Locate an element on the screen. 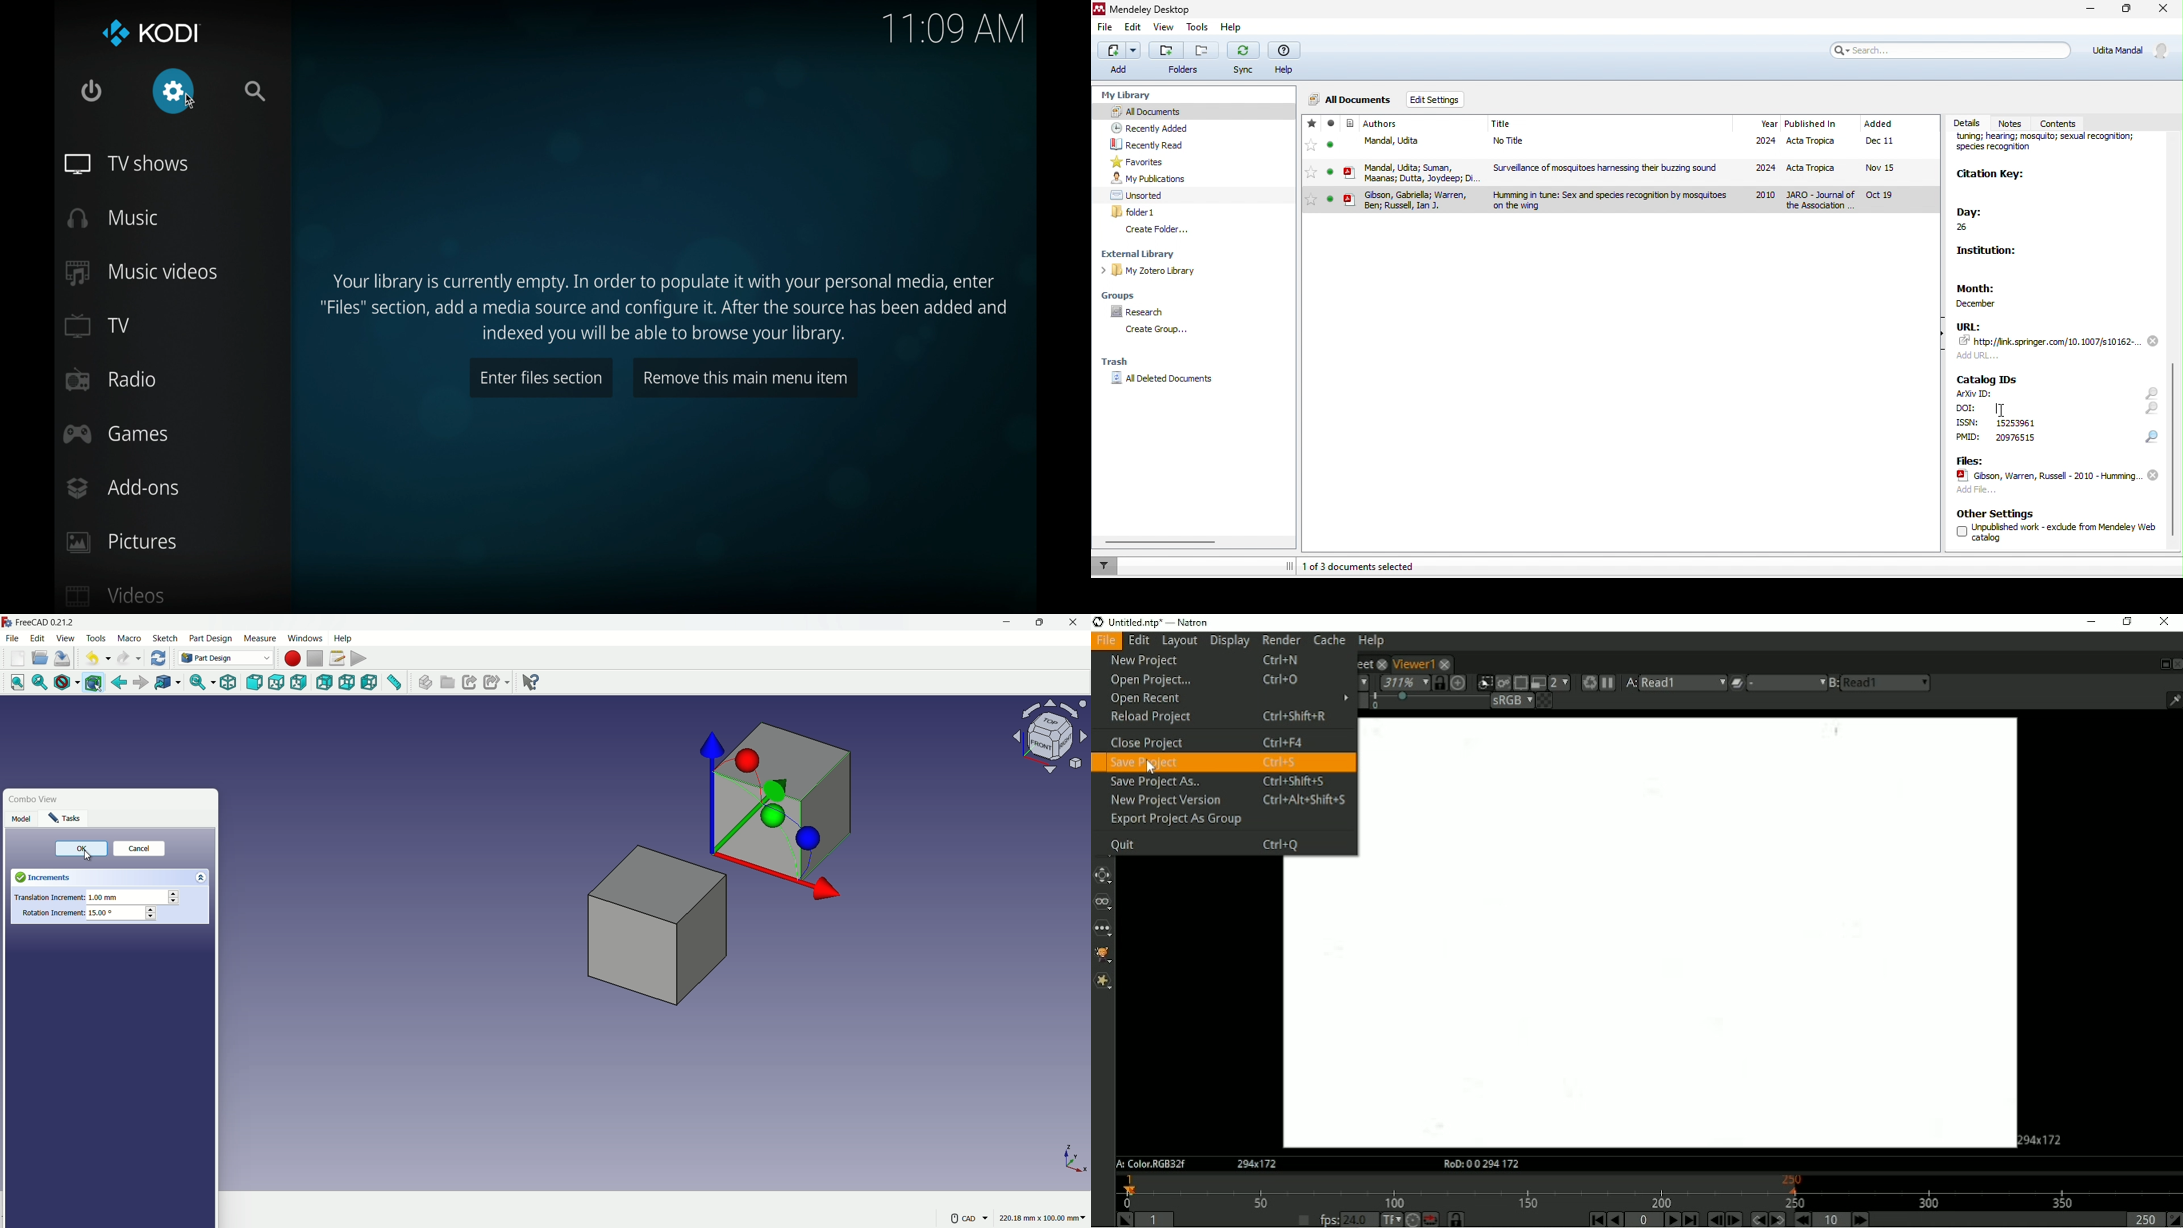 This screenshot has height=1232, width=2184. journal title is located at coordinates (1502, 125).